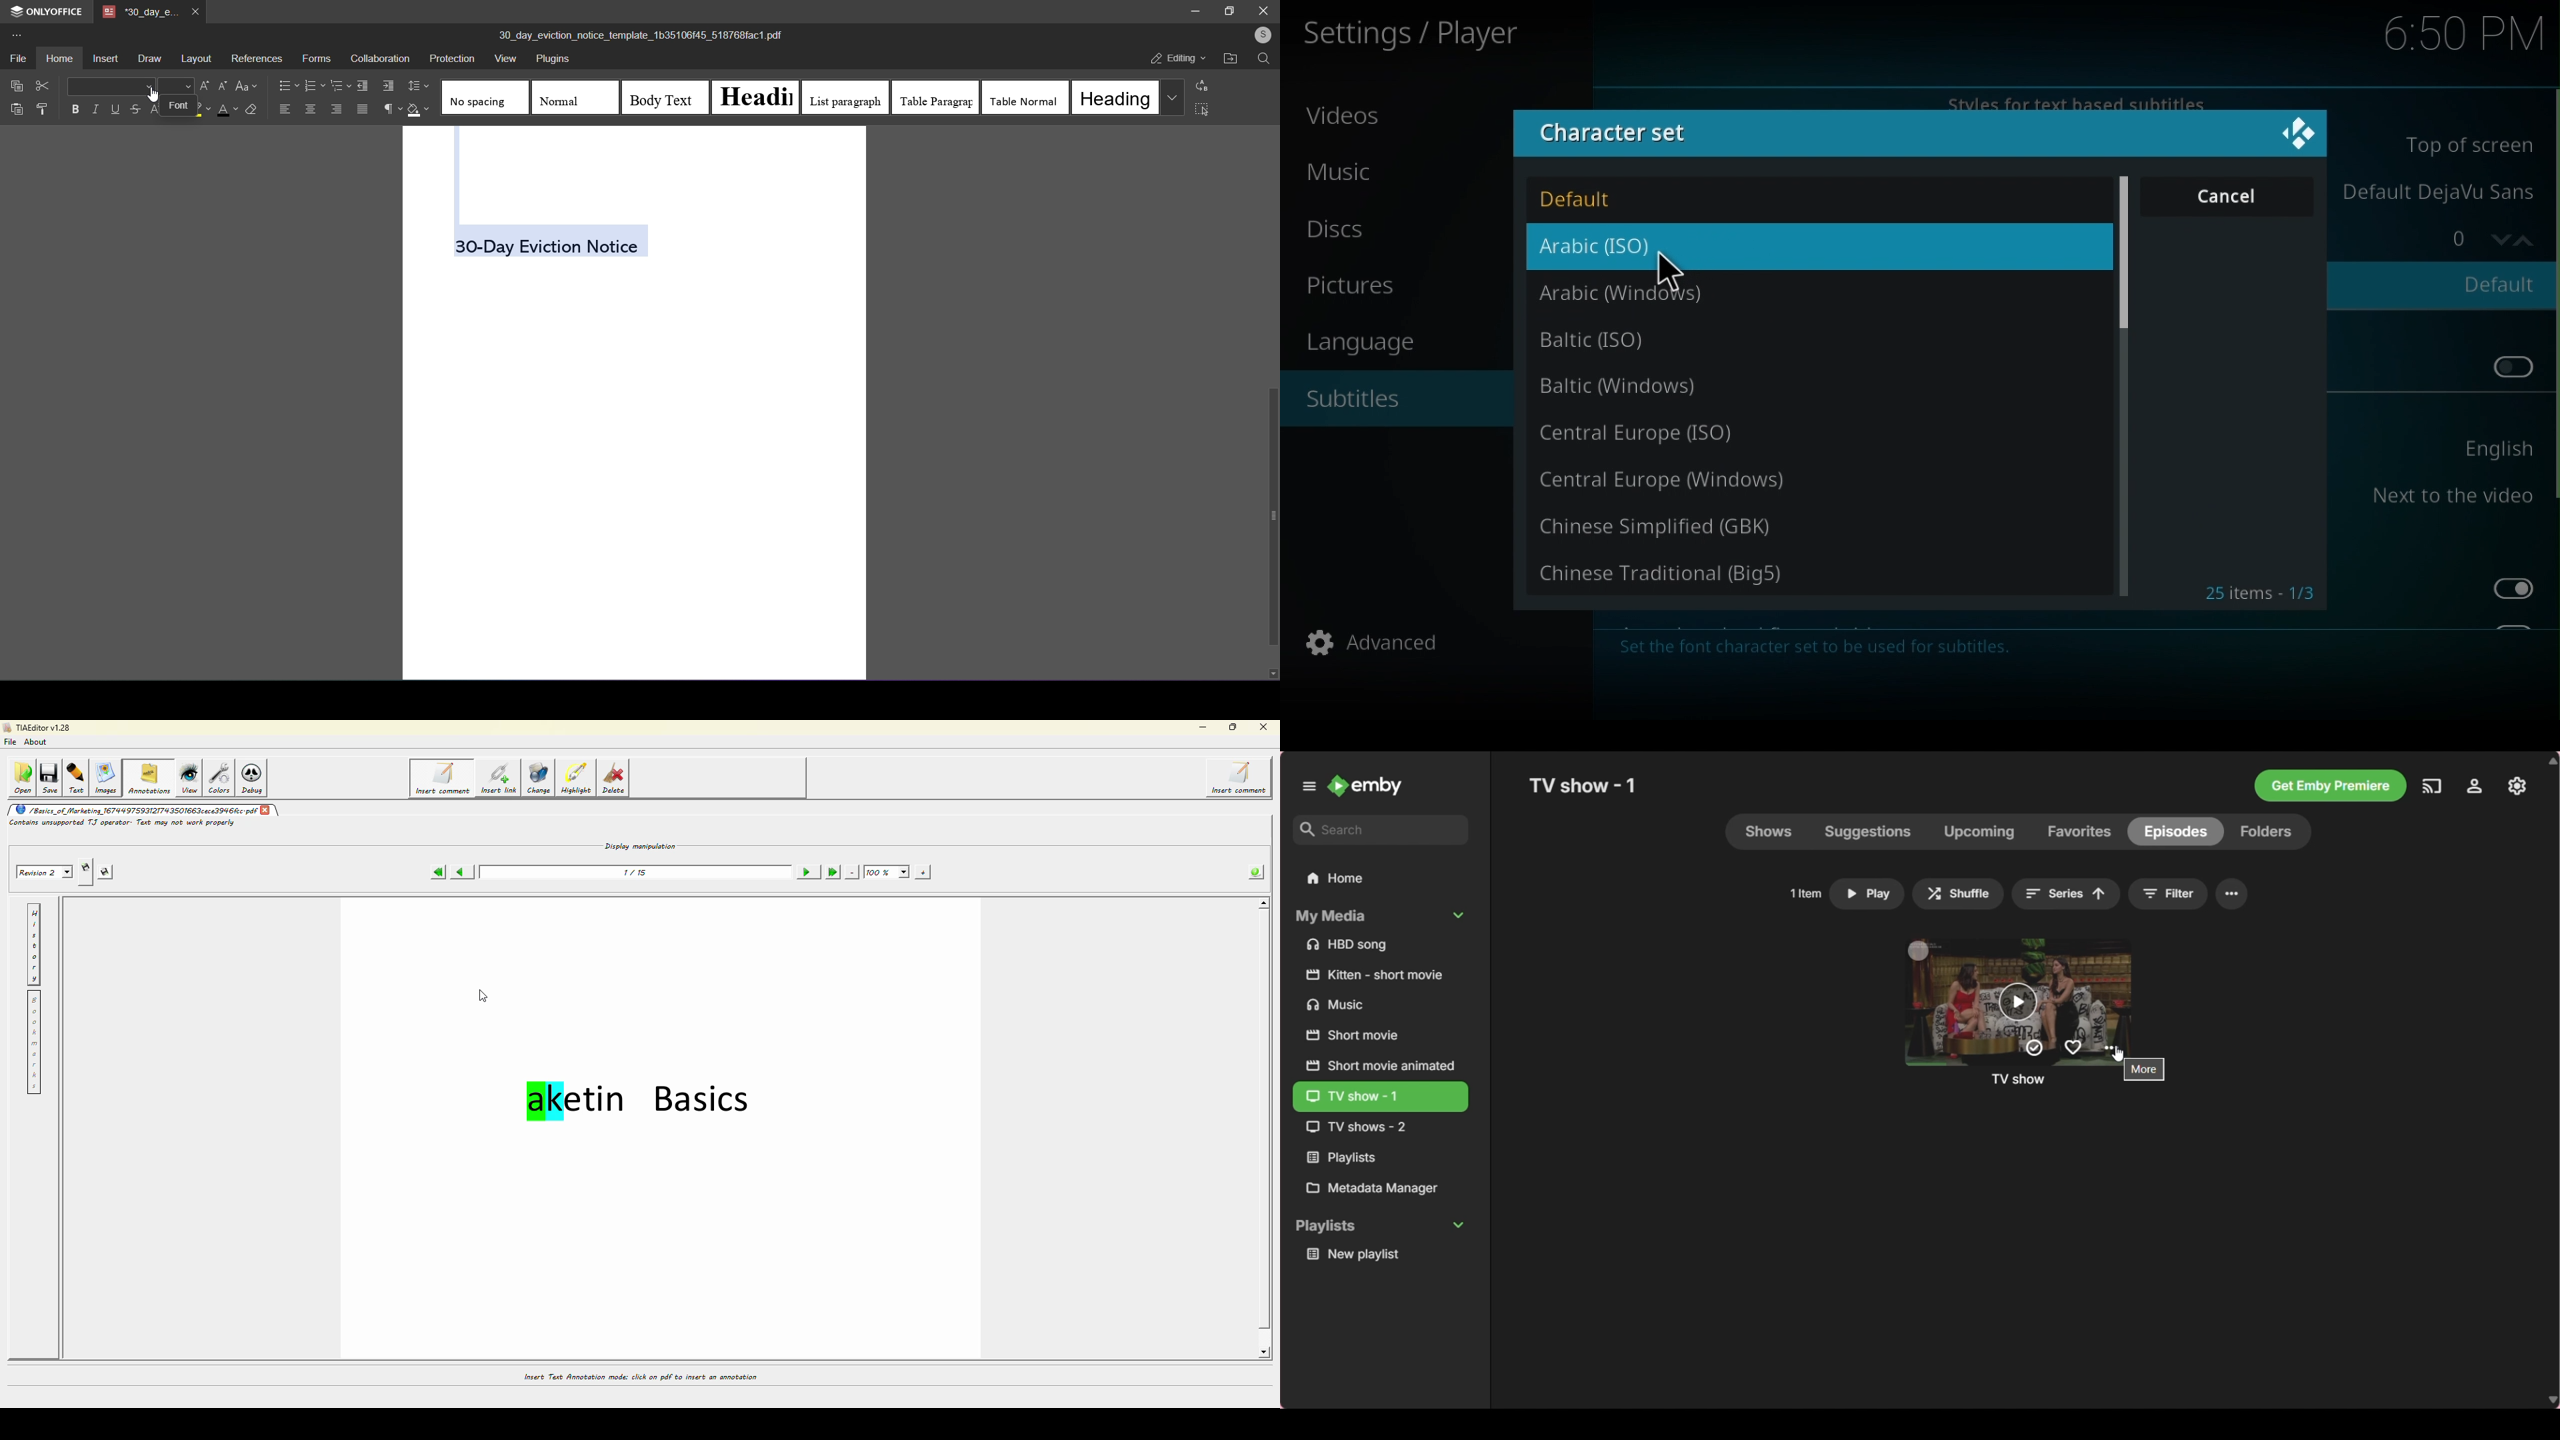 The height and width of the screenshot is (1456, 2576). What do you see at coordinates (2552, 294) in the screenshot?
I see `Scroll bar` at bounding box center [2552, 294].